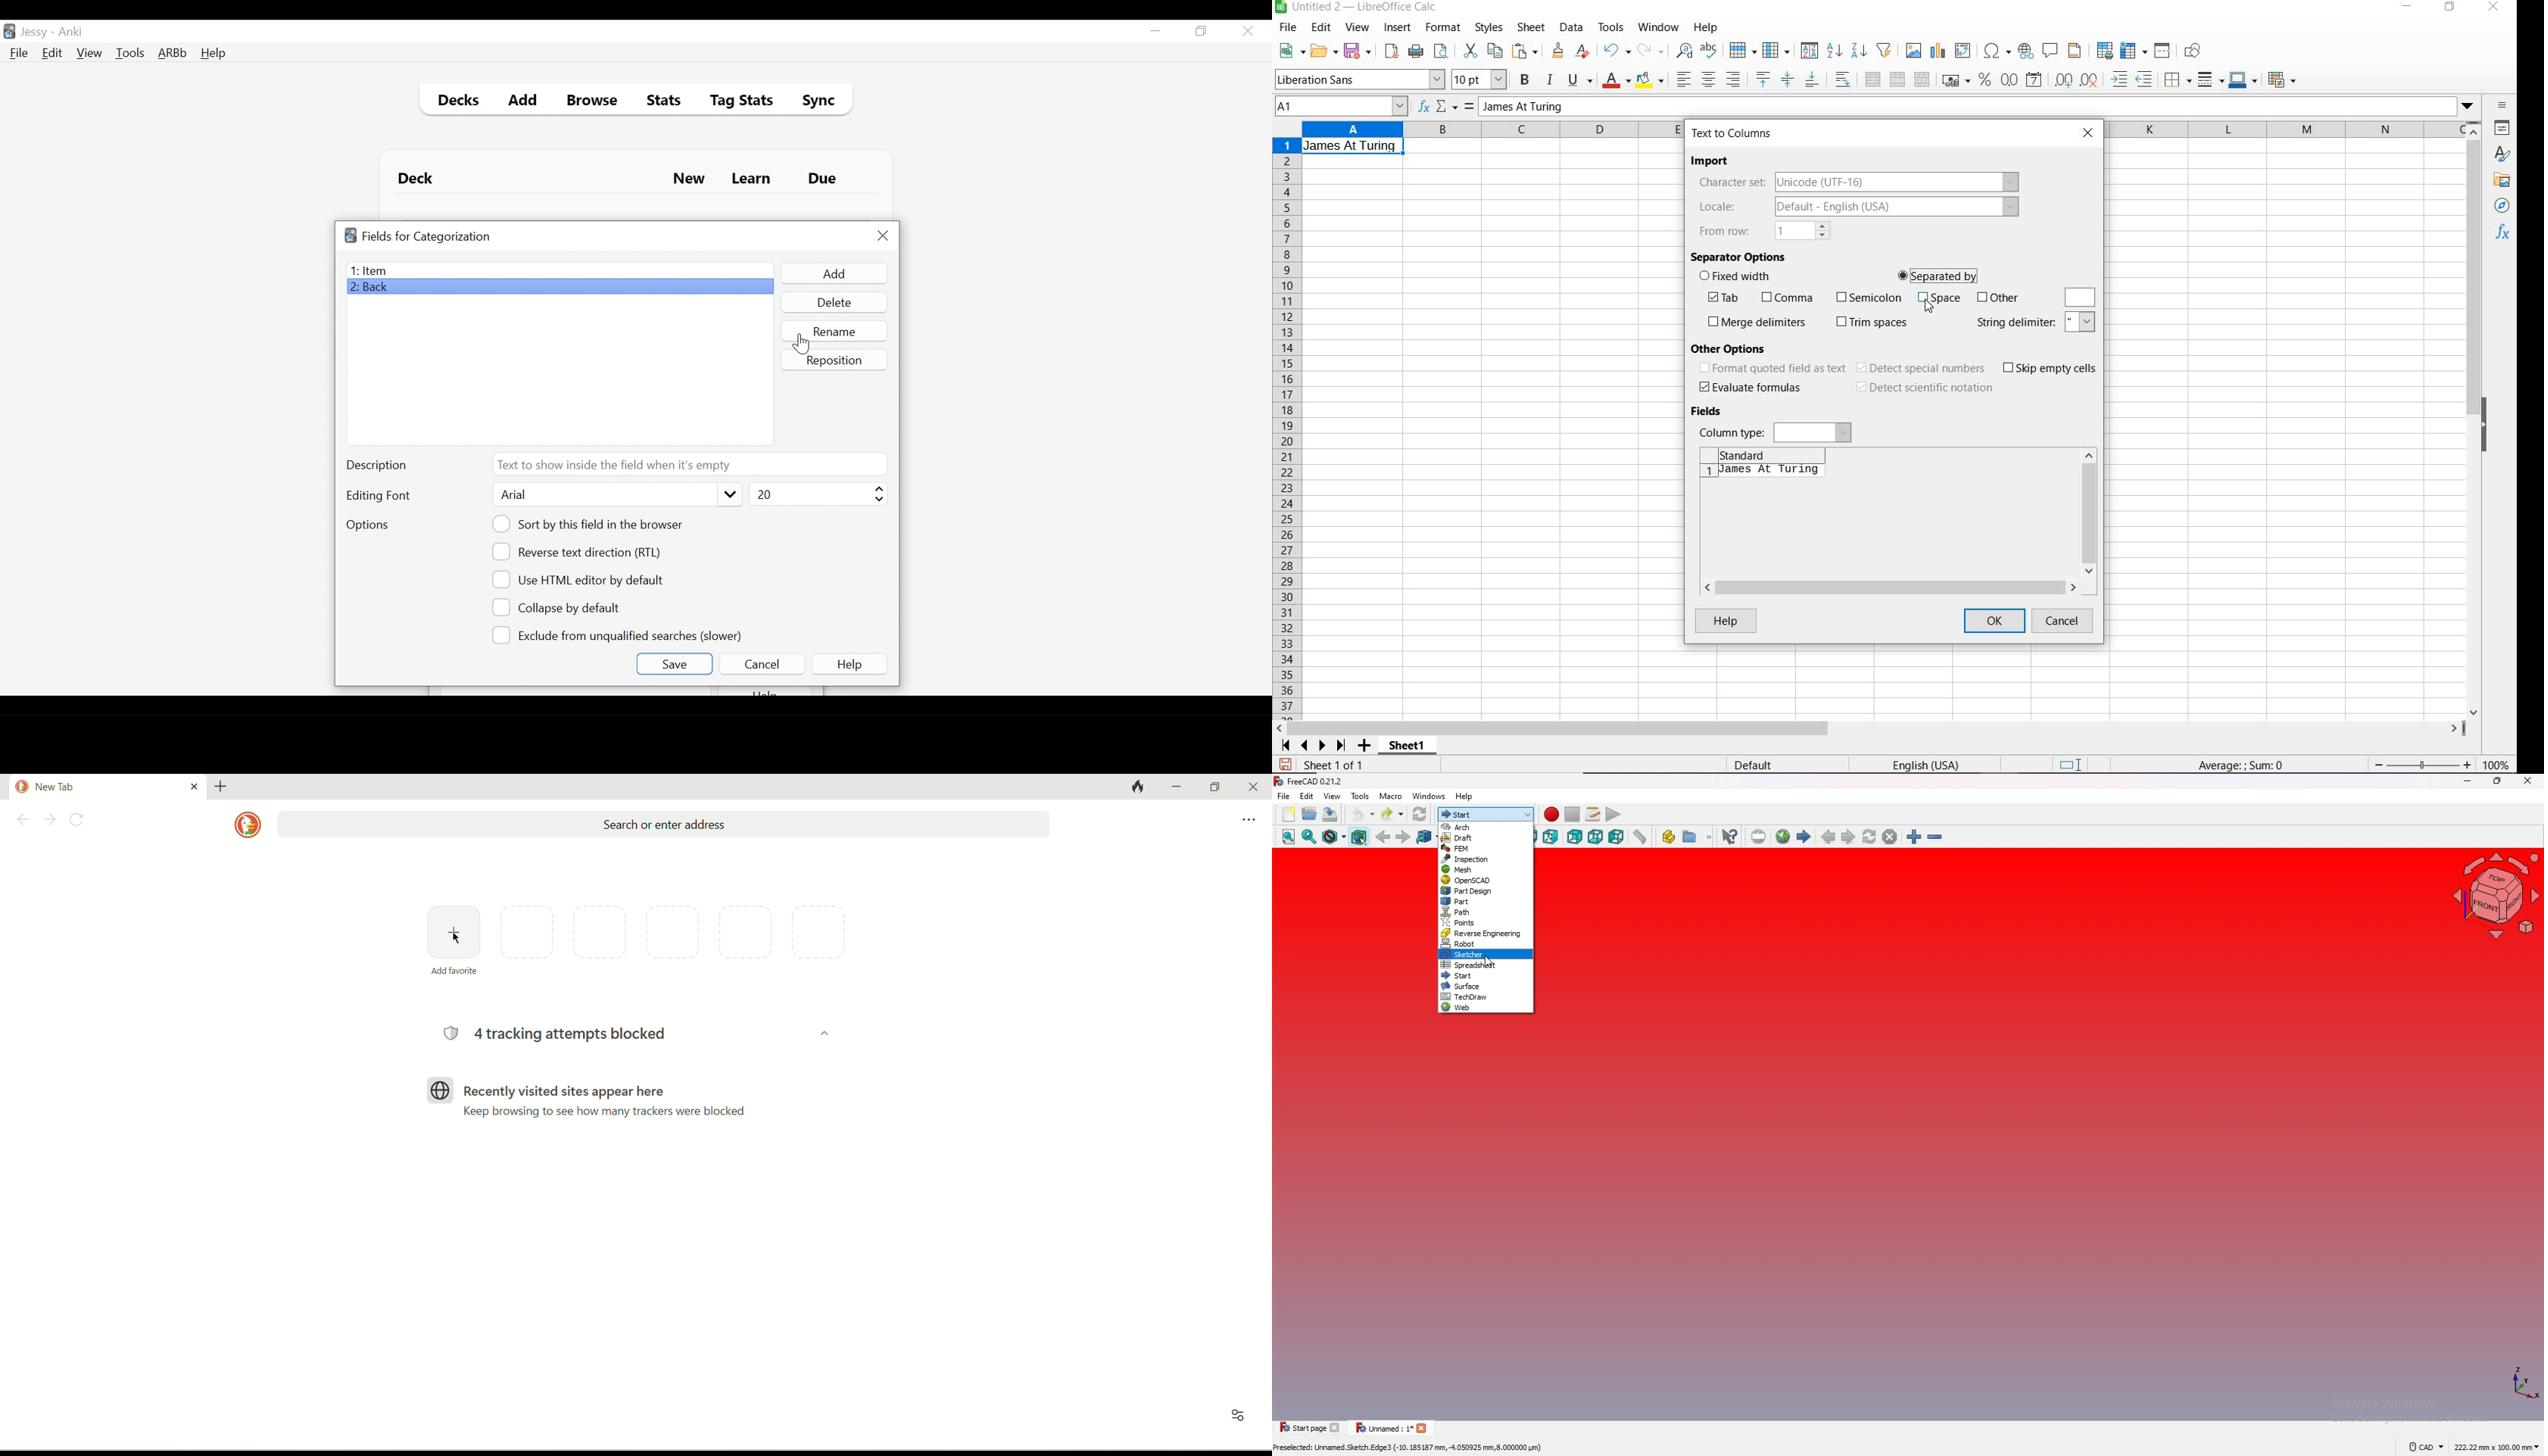 The width and height of the screenshot is (2548, 1456). What do you see at coordinates (1285, 429) in the screenshot?
I see `rows` at bounding box center [1285, 429].